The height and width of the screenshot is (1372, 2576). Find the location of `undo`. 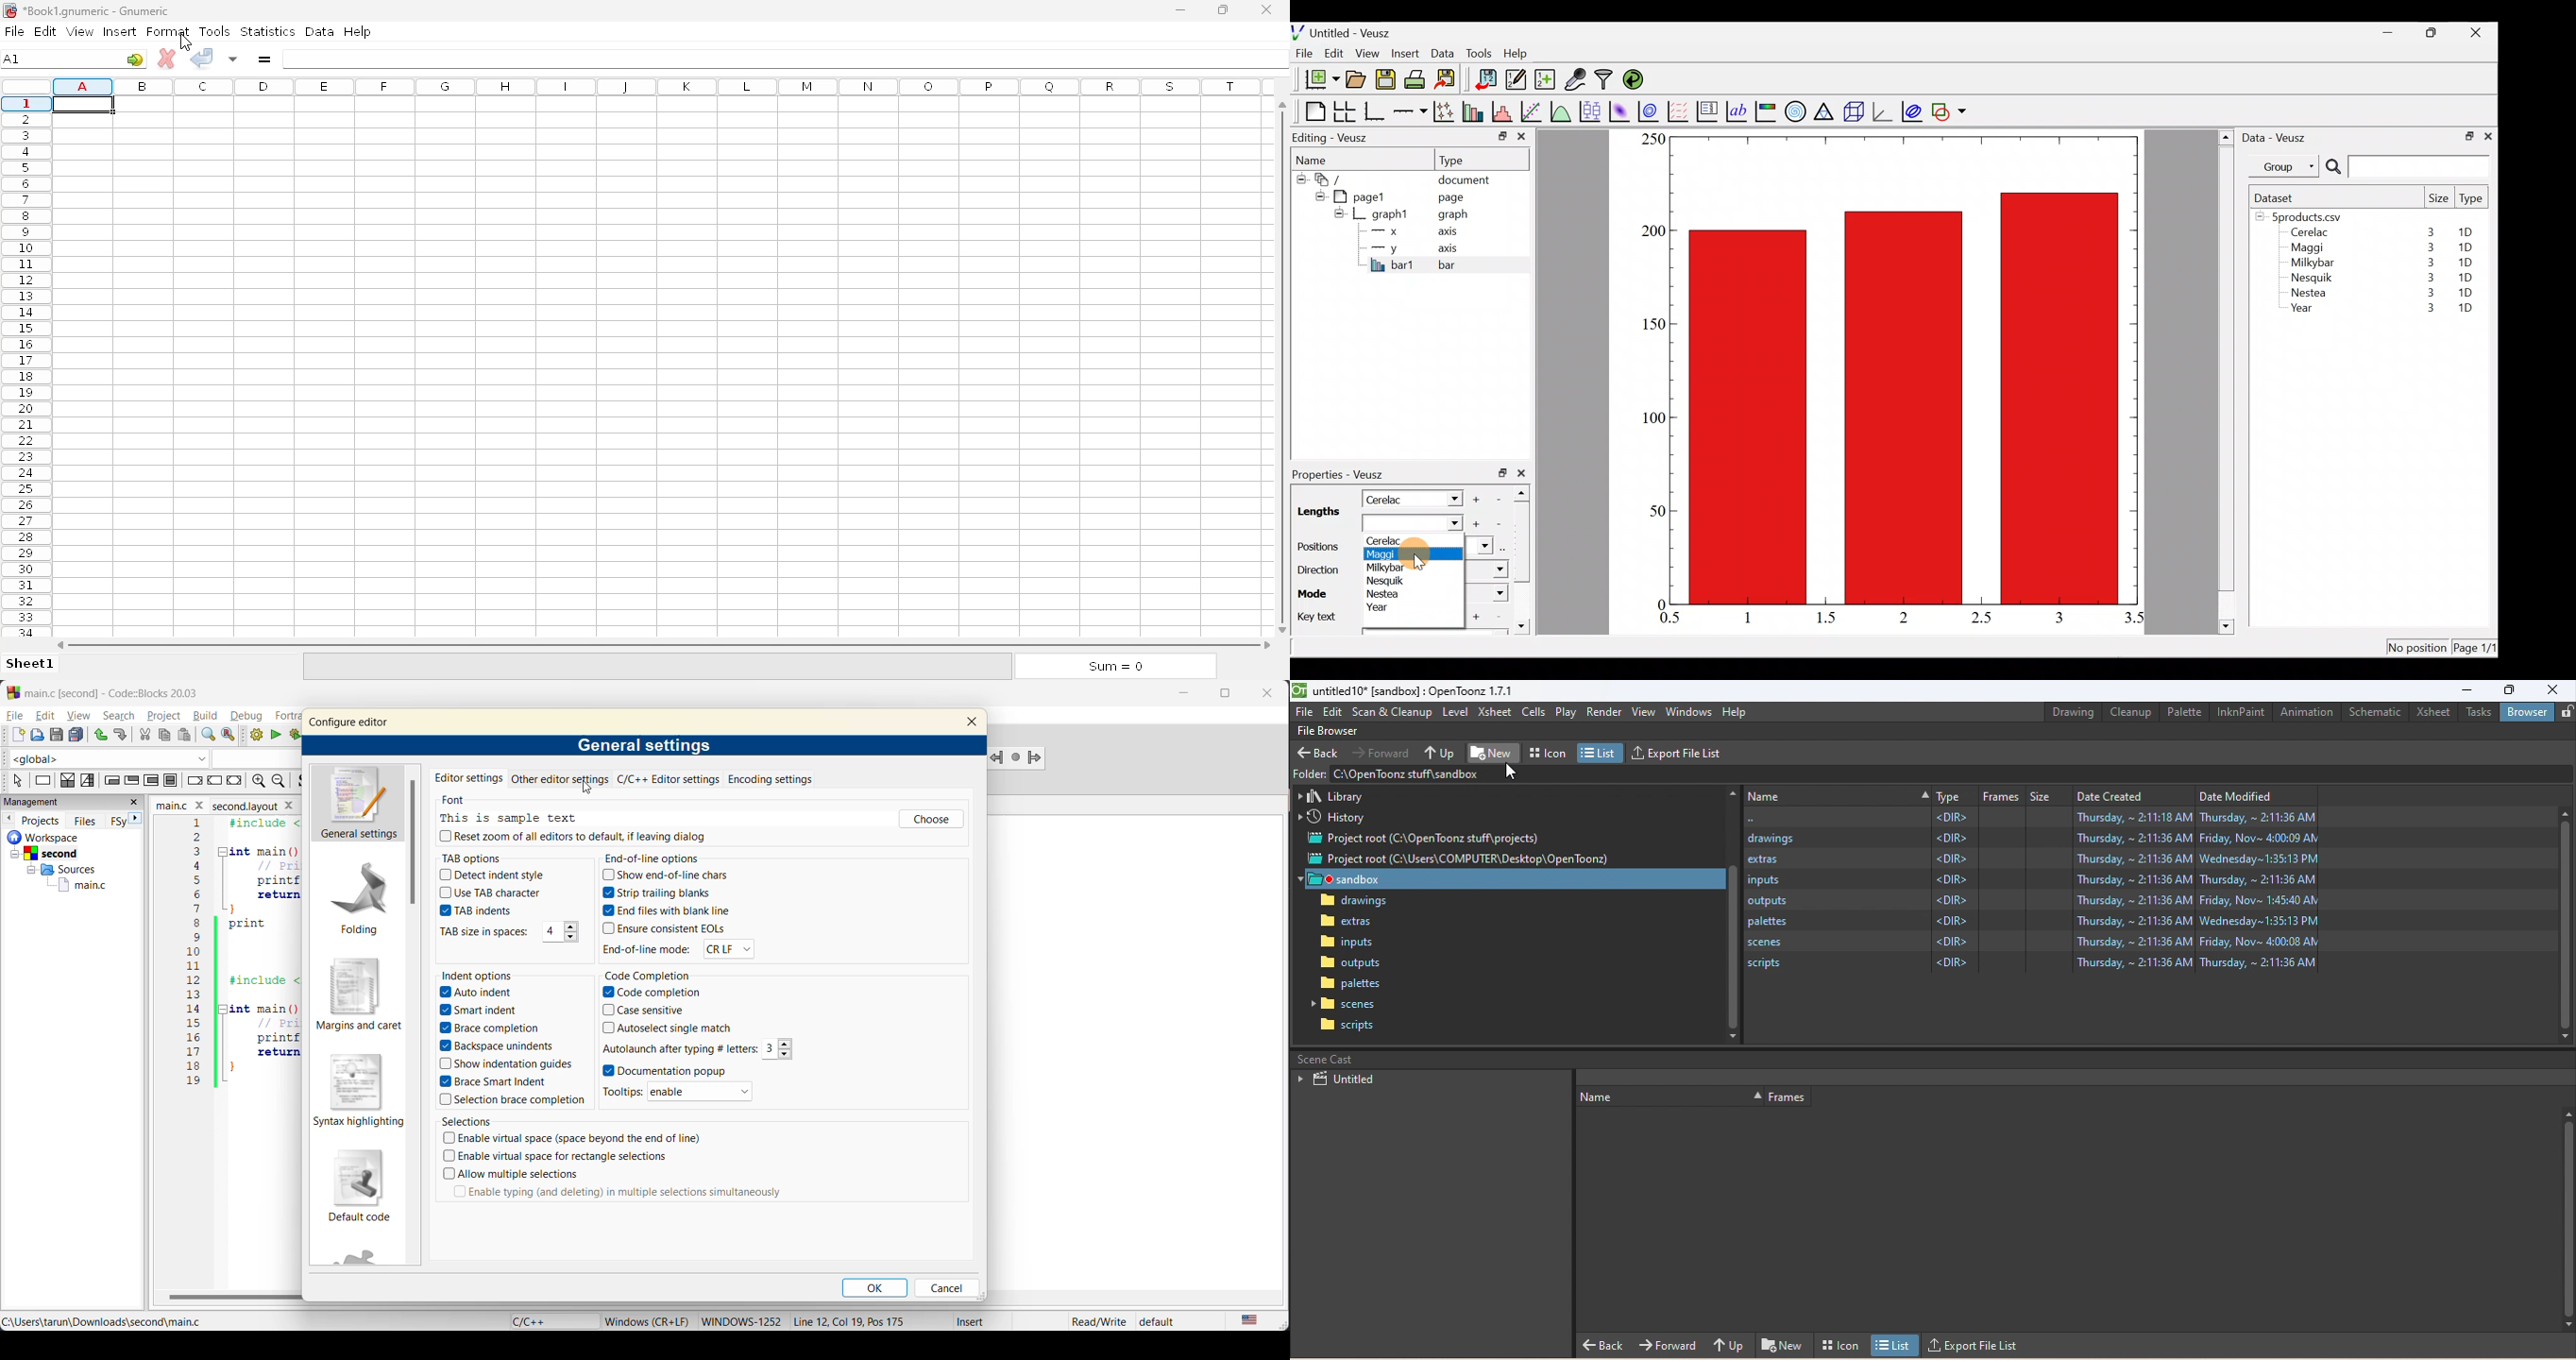

undo is located at coordinates (98, 734).